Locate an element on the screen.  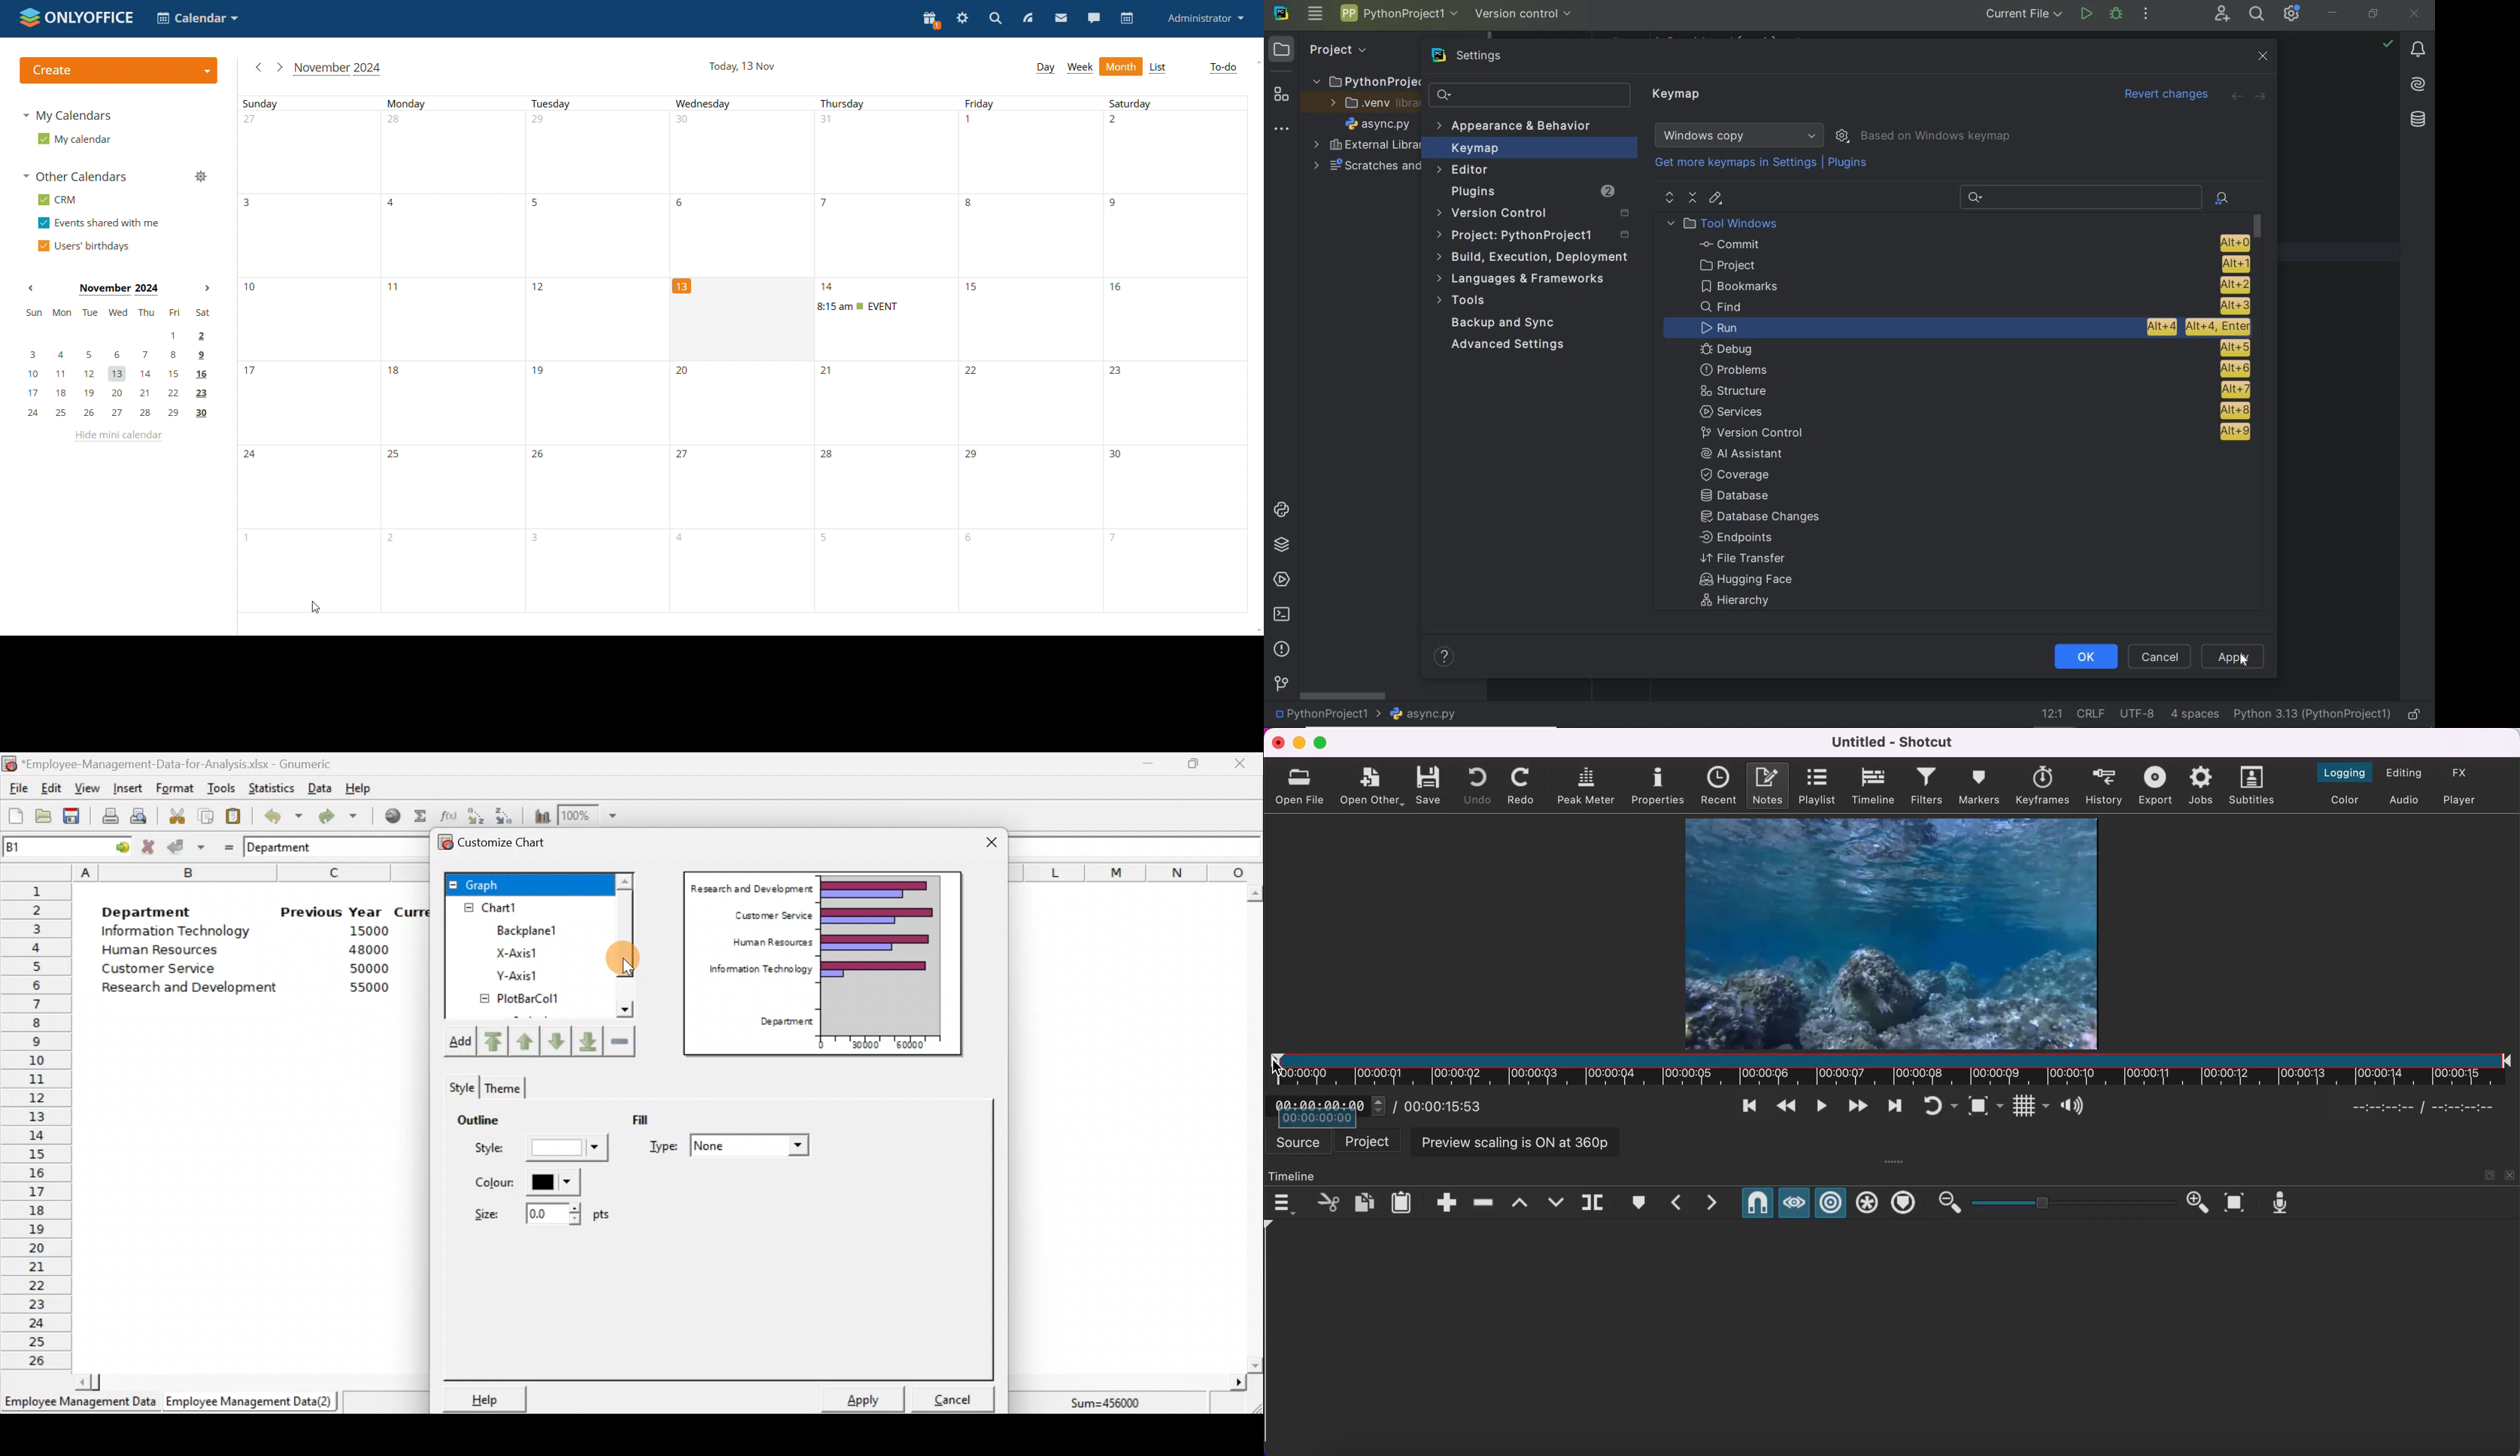
properties is located at coordinates (1659, 784).